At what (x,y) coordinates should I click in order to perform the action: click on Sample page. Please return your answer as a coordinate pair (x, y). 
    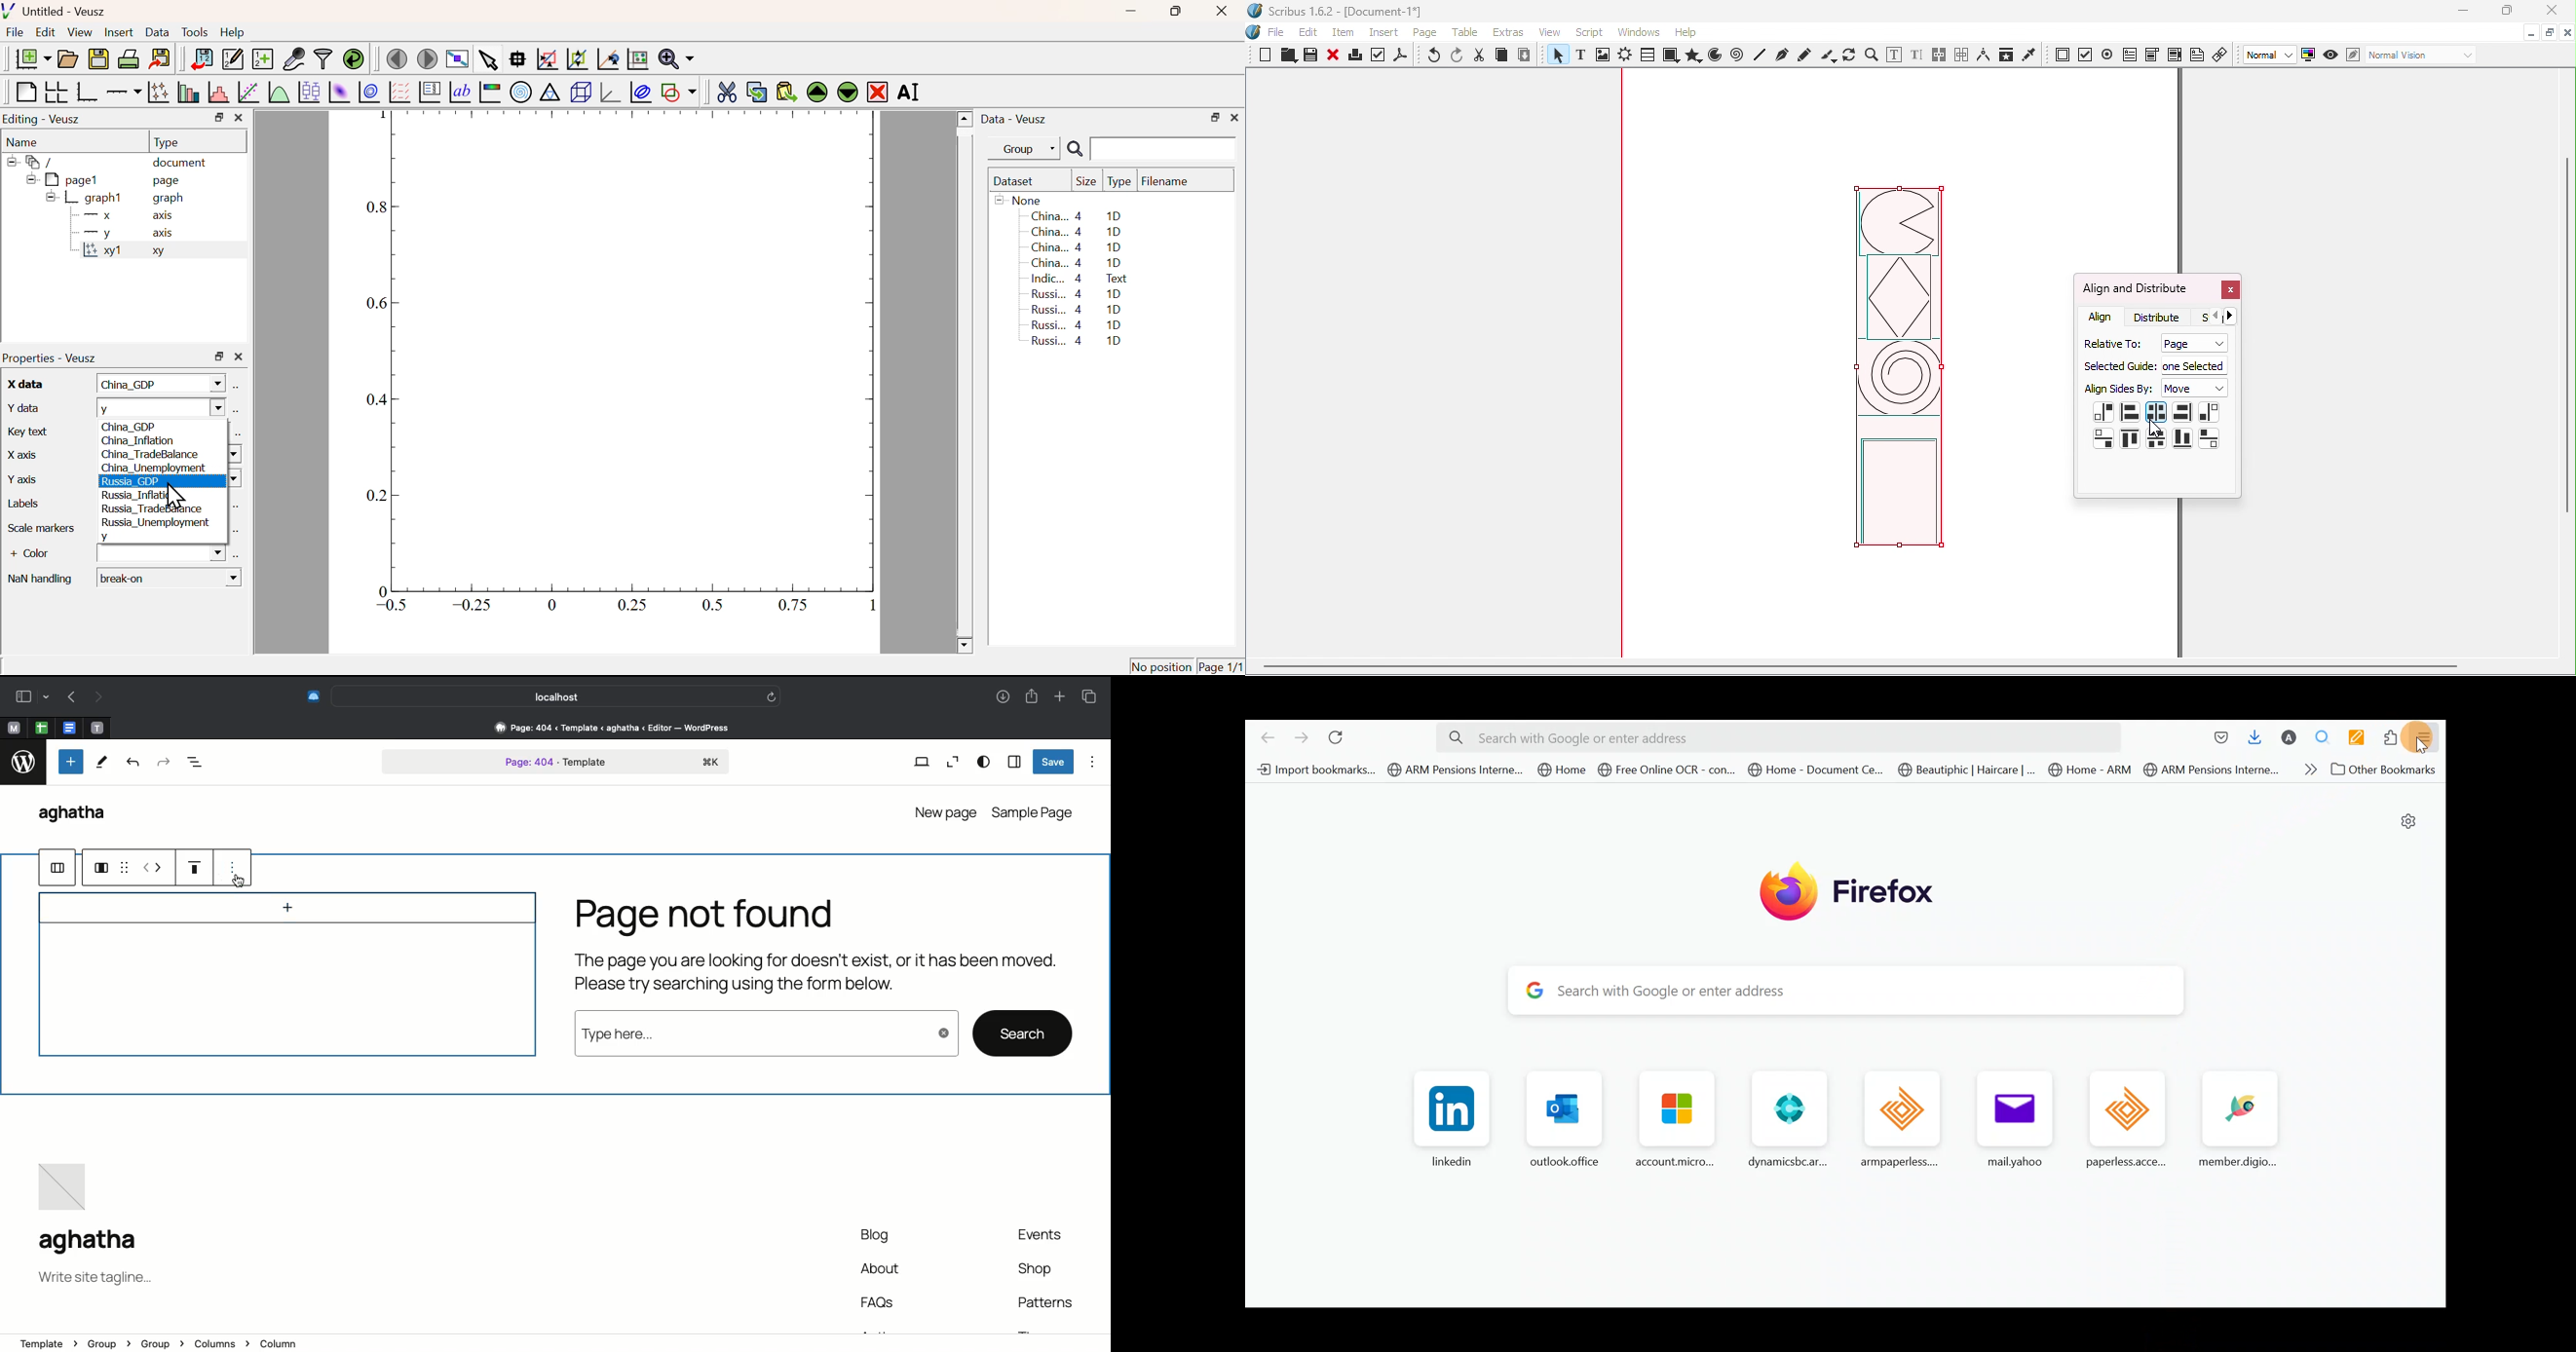
    Looking at the image, I should click on (1035, 813).